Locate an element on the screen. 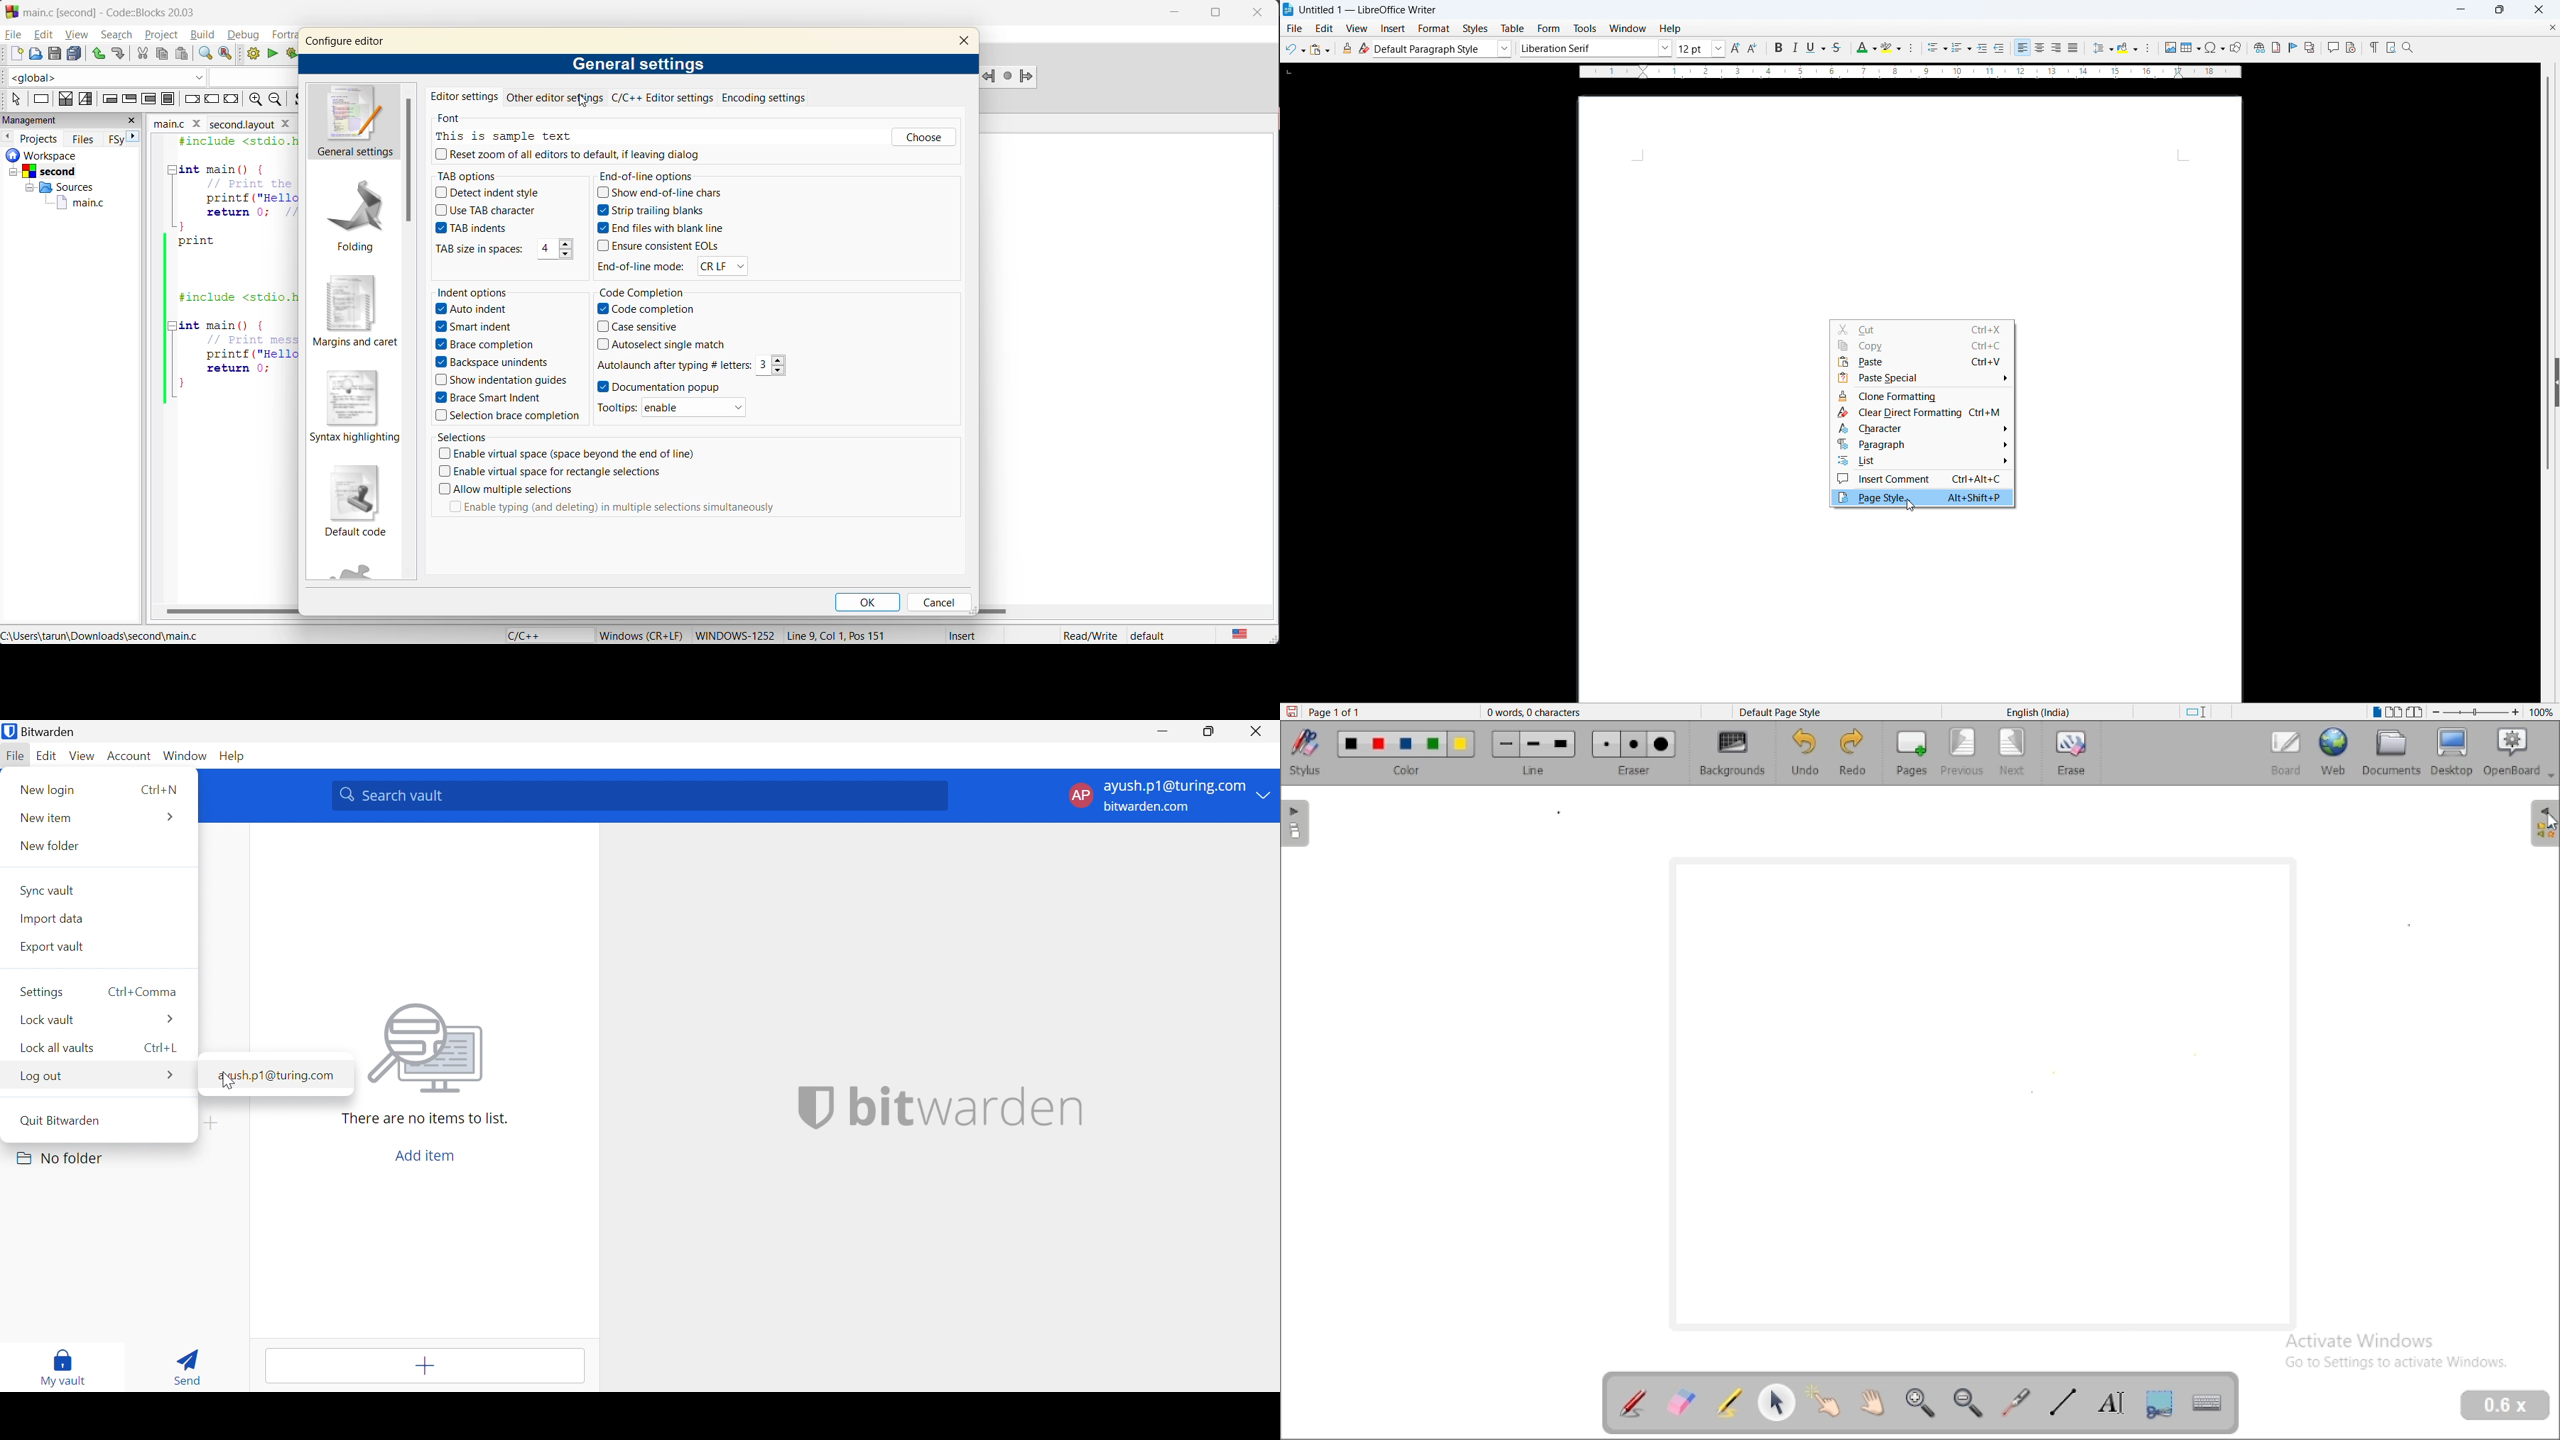 Image resolution: width=2576 pixels, height=1456 pixels. Settings is located at coordinates (41, 991).